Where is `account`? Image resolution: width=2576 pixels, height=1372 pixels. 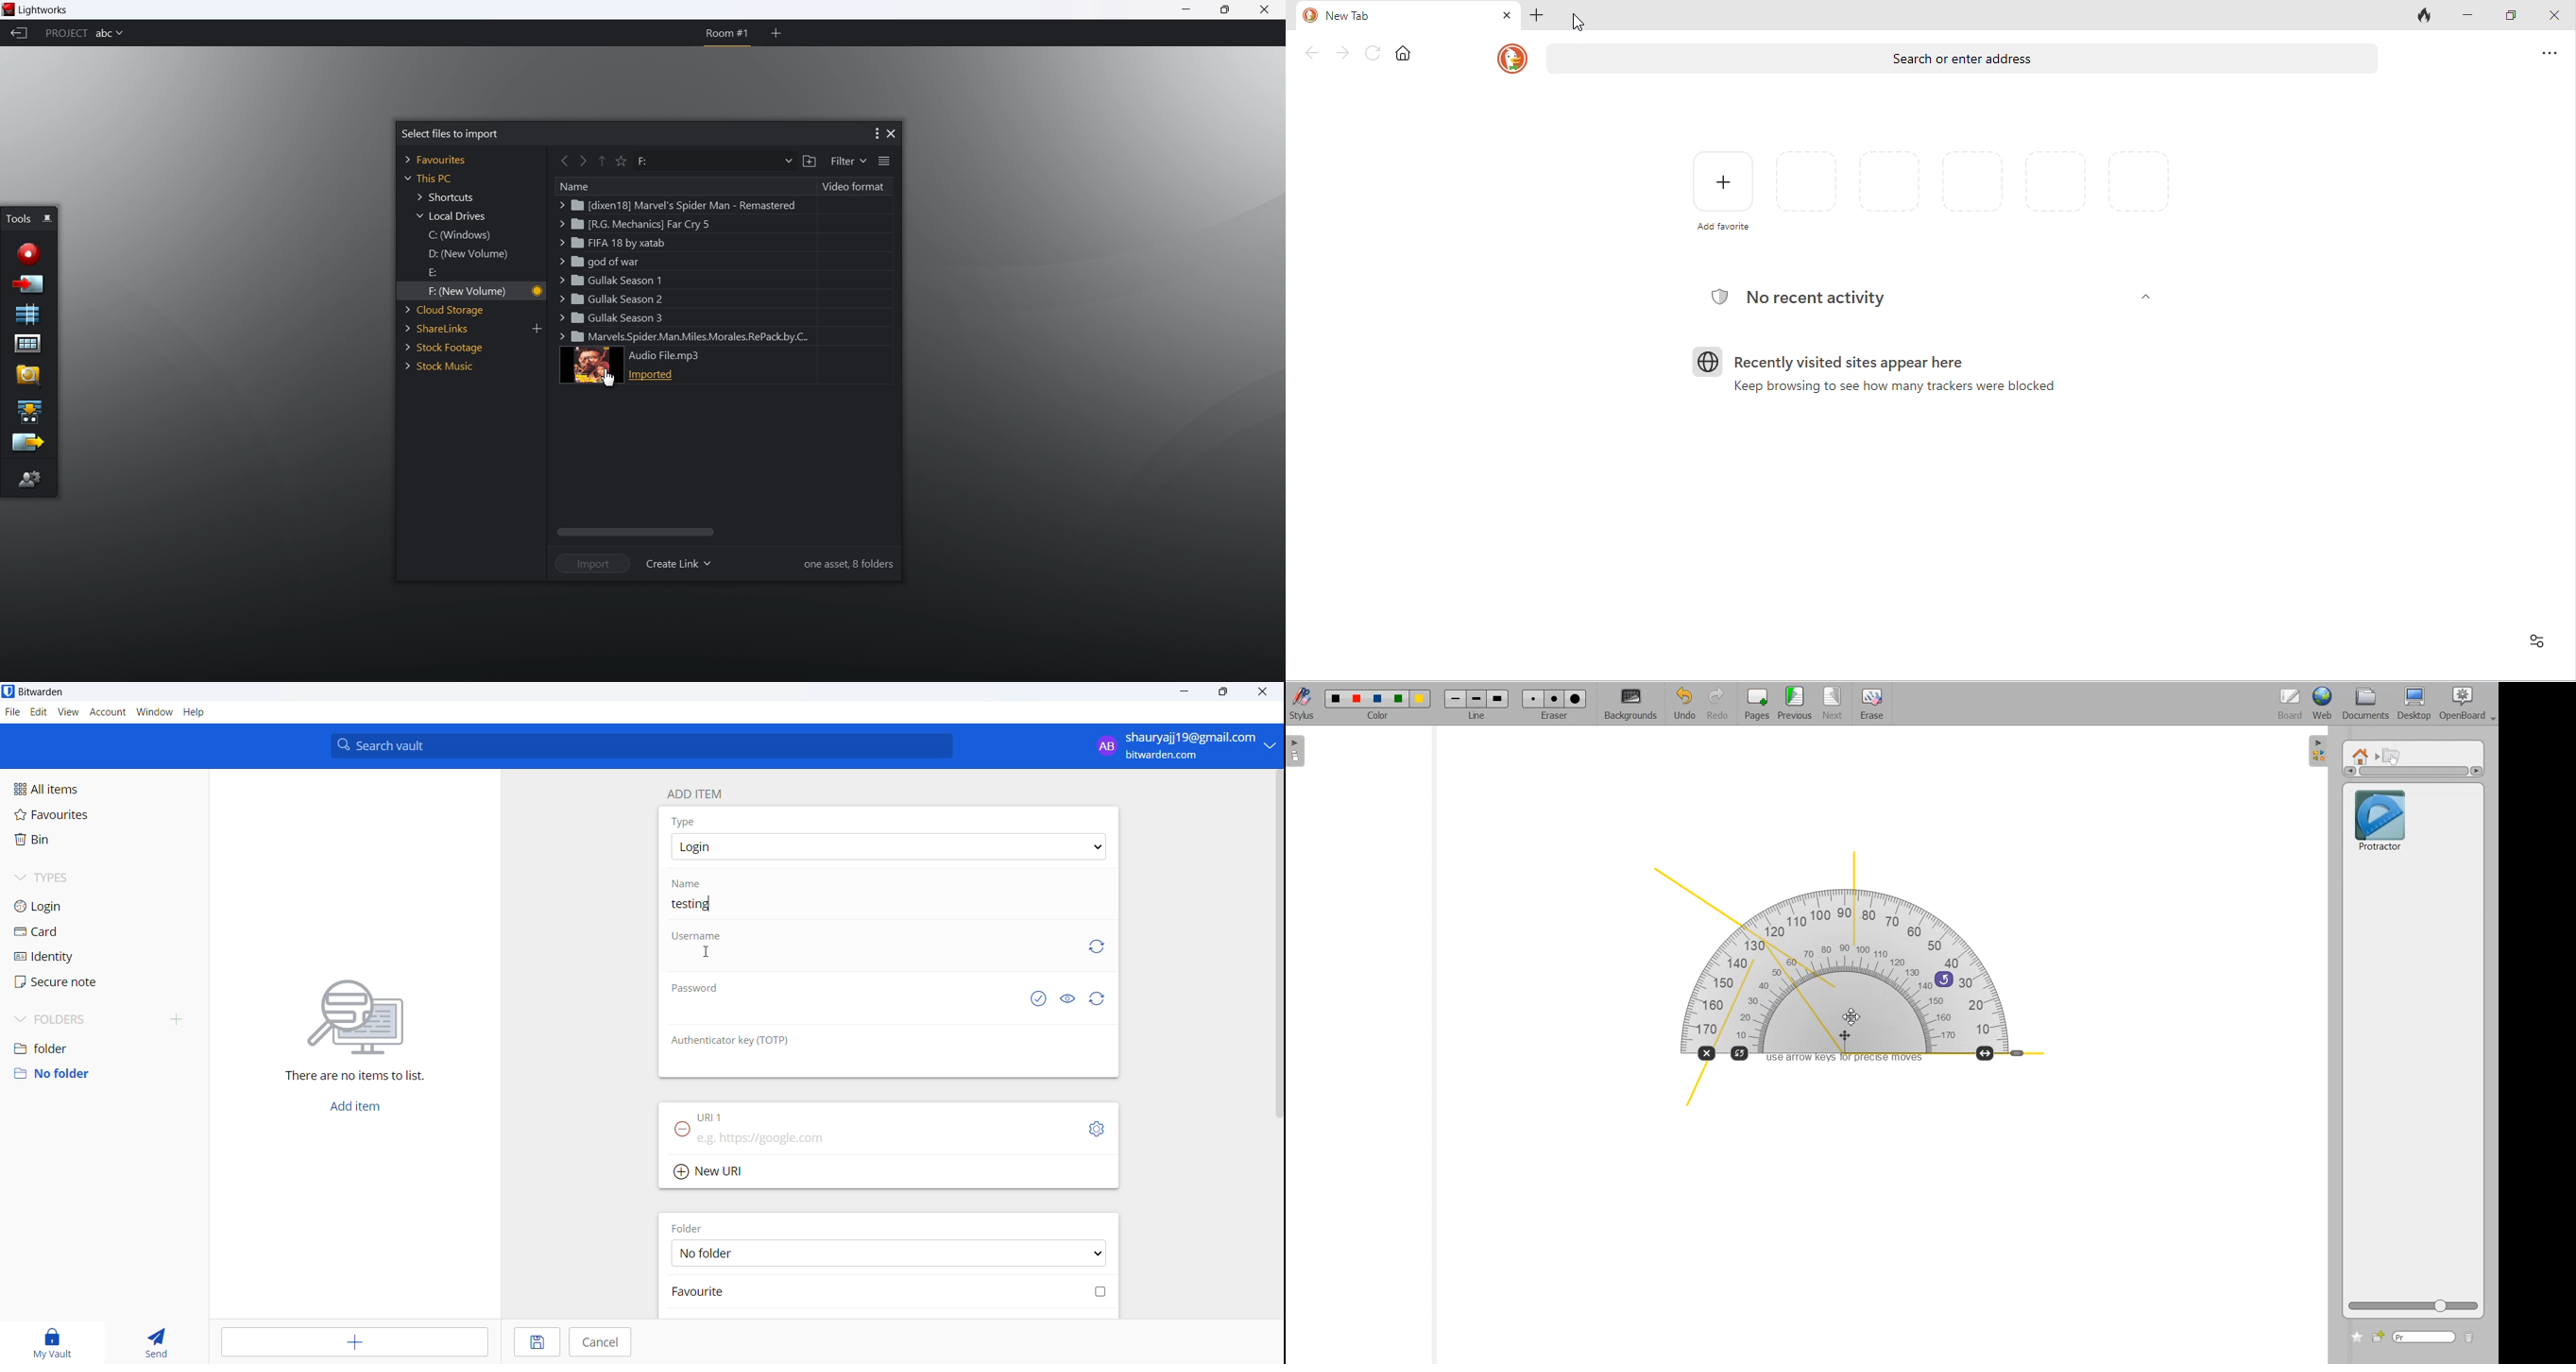
account is located at coordinates (106, 713).